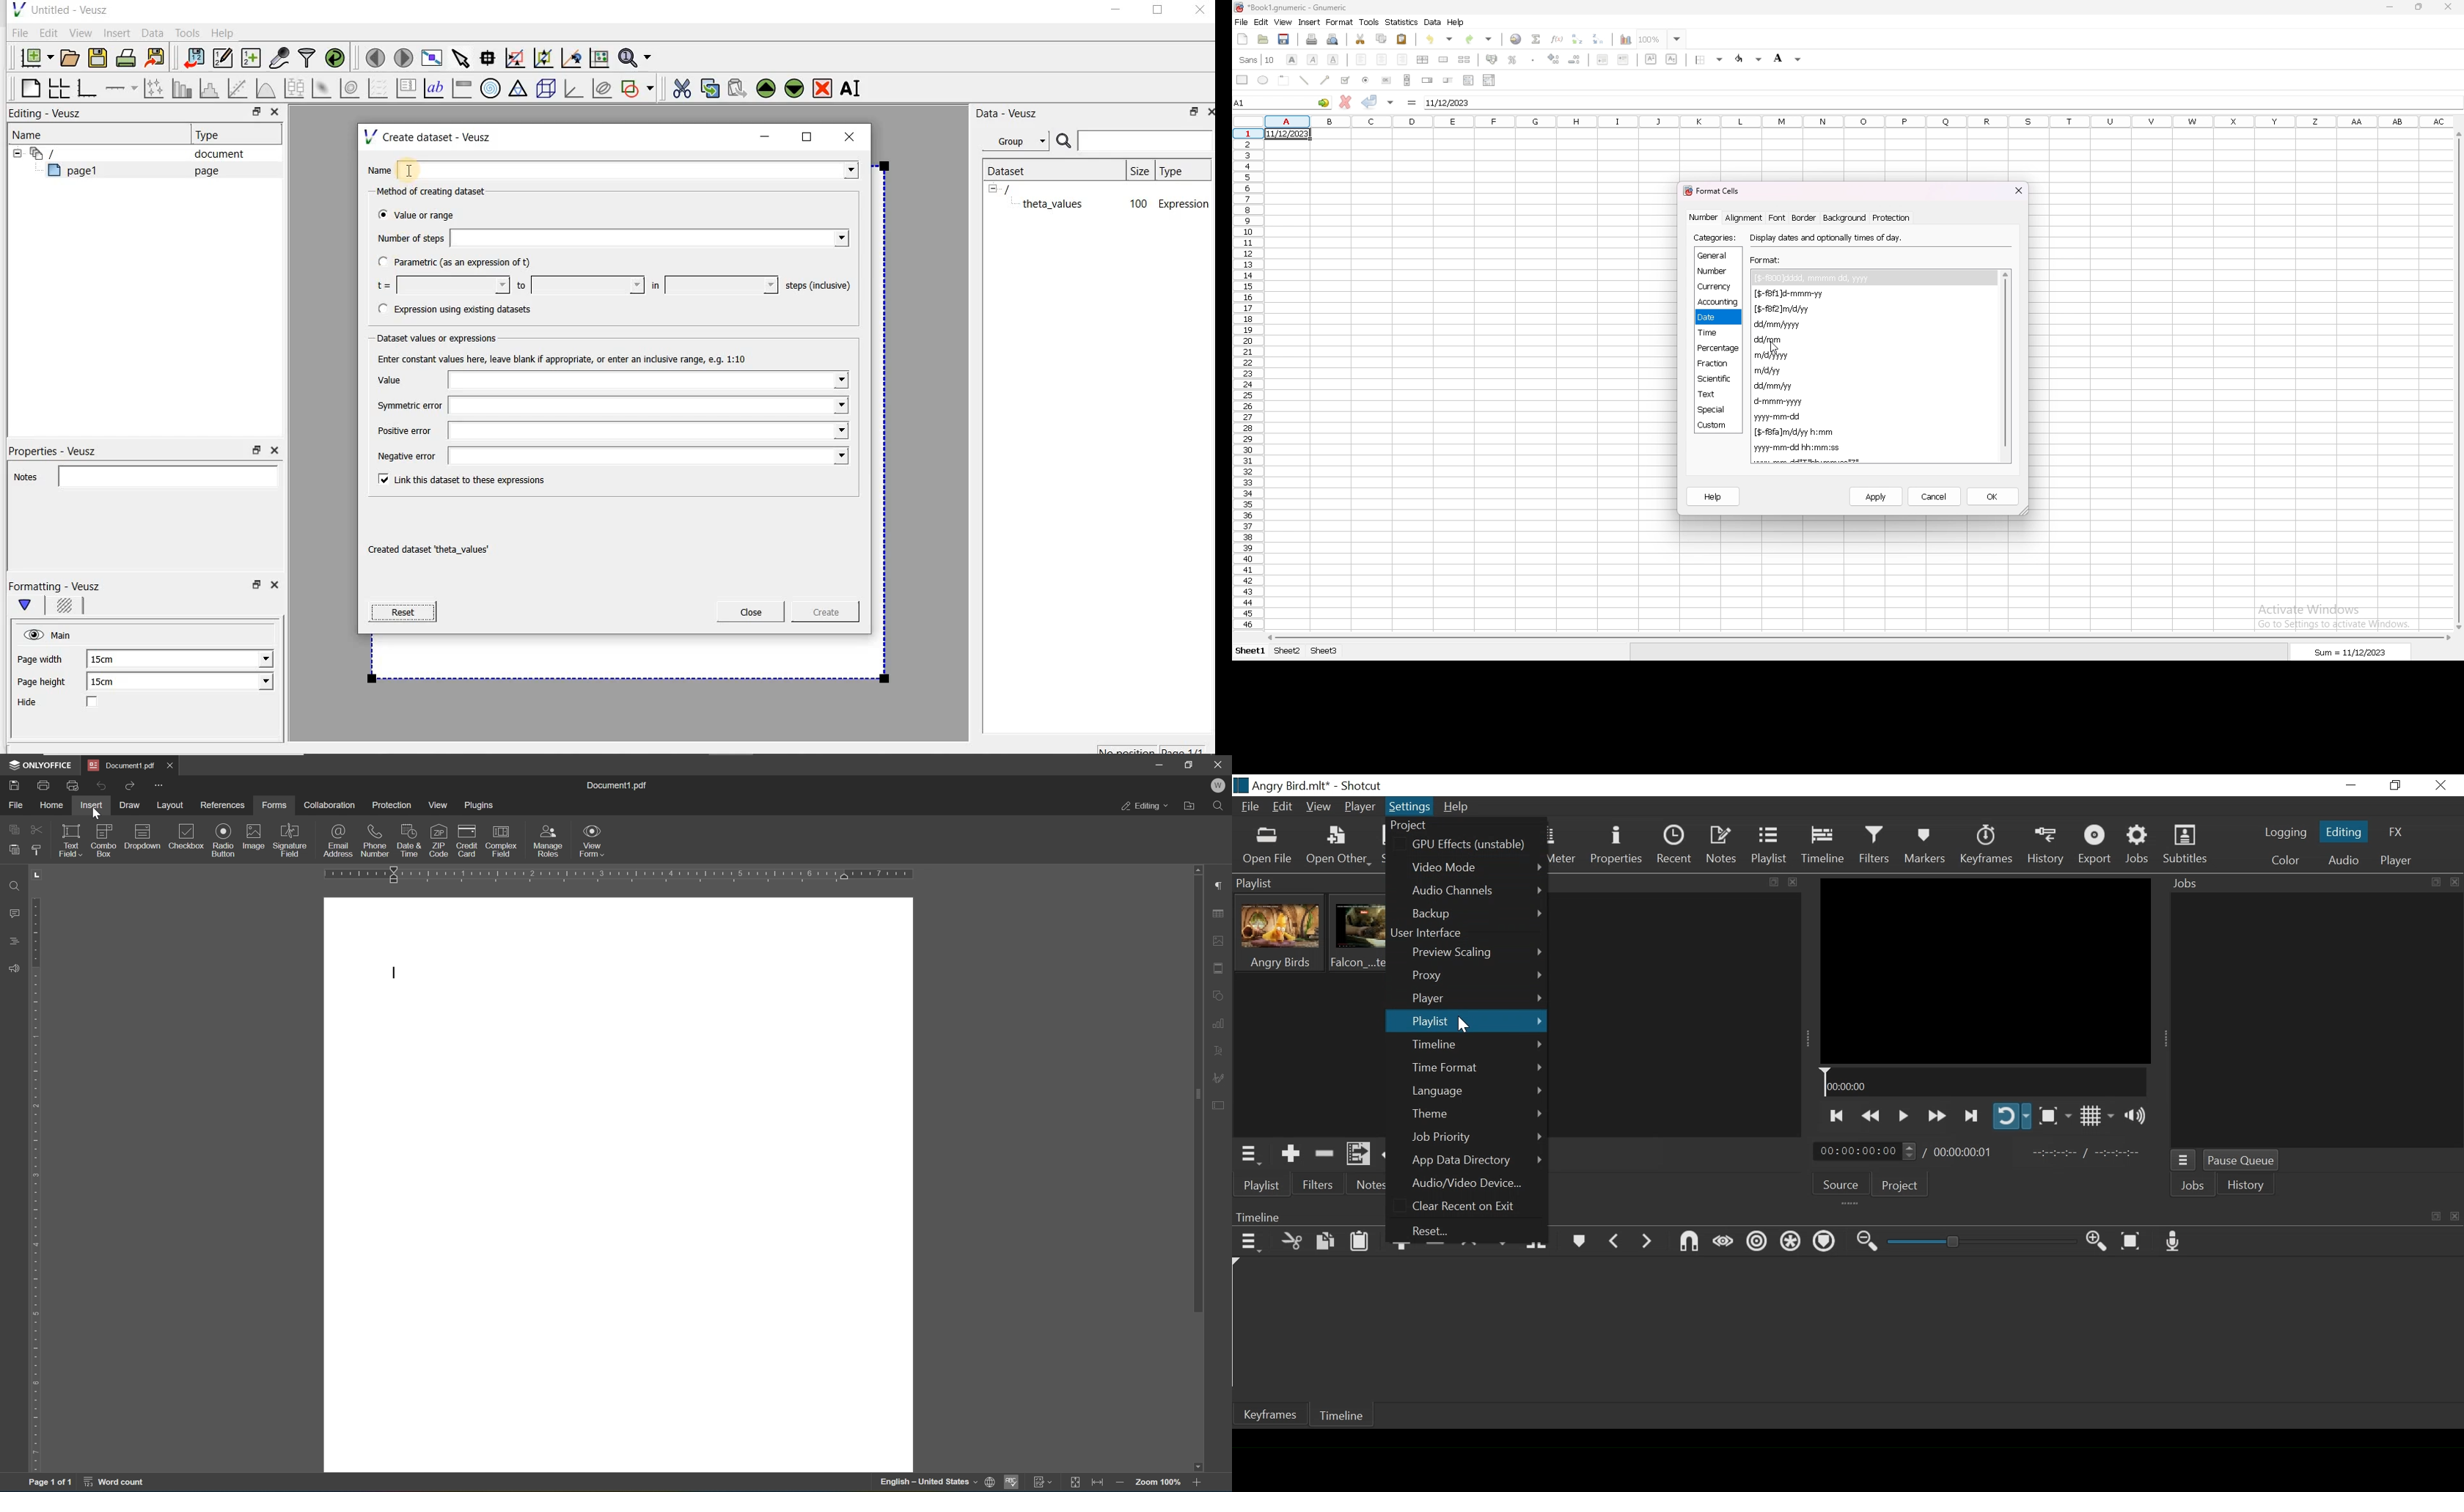 The height and width of the screenshot is (1512, 2464). I want to click on Jobs Panel, so click(2316, 1021).